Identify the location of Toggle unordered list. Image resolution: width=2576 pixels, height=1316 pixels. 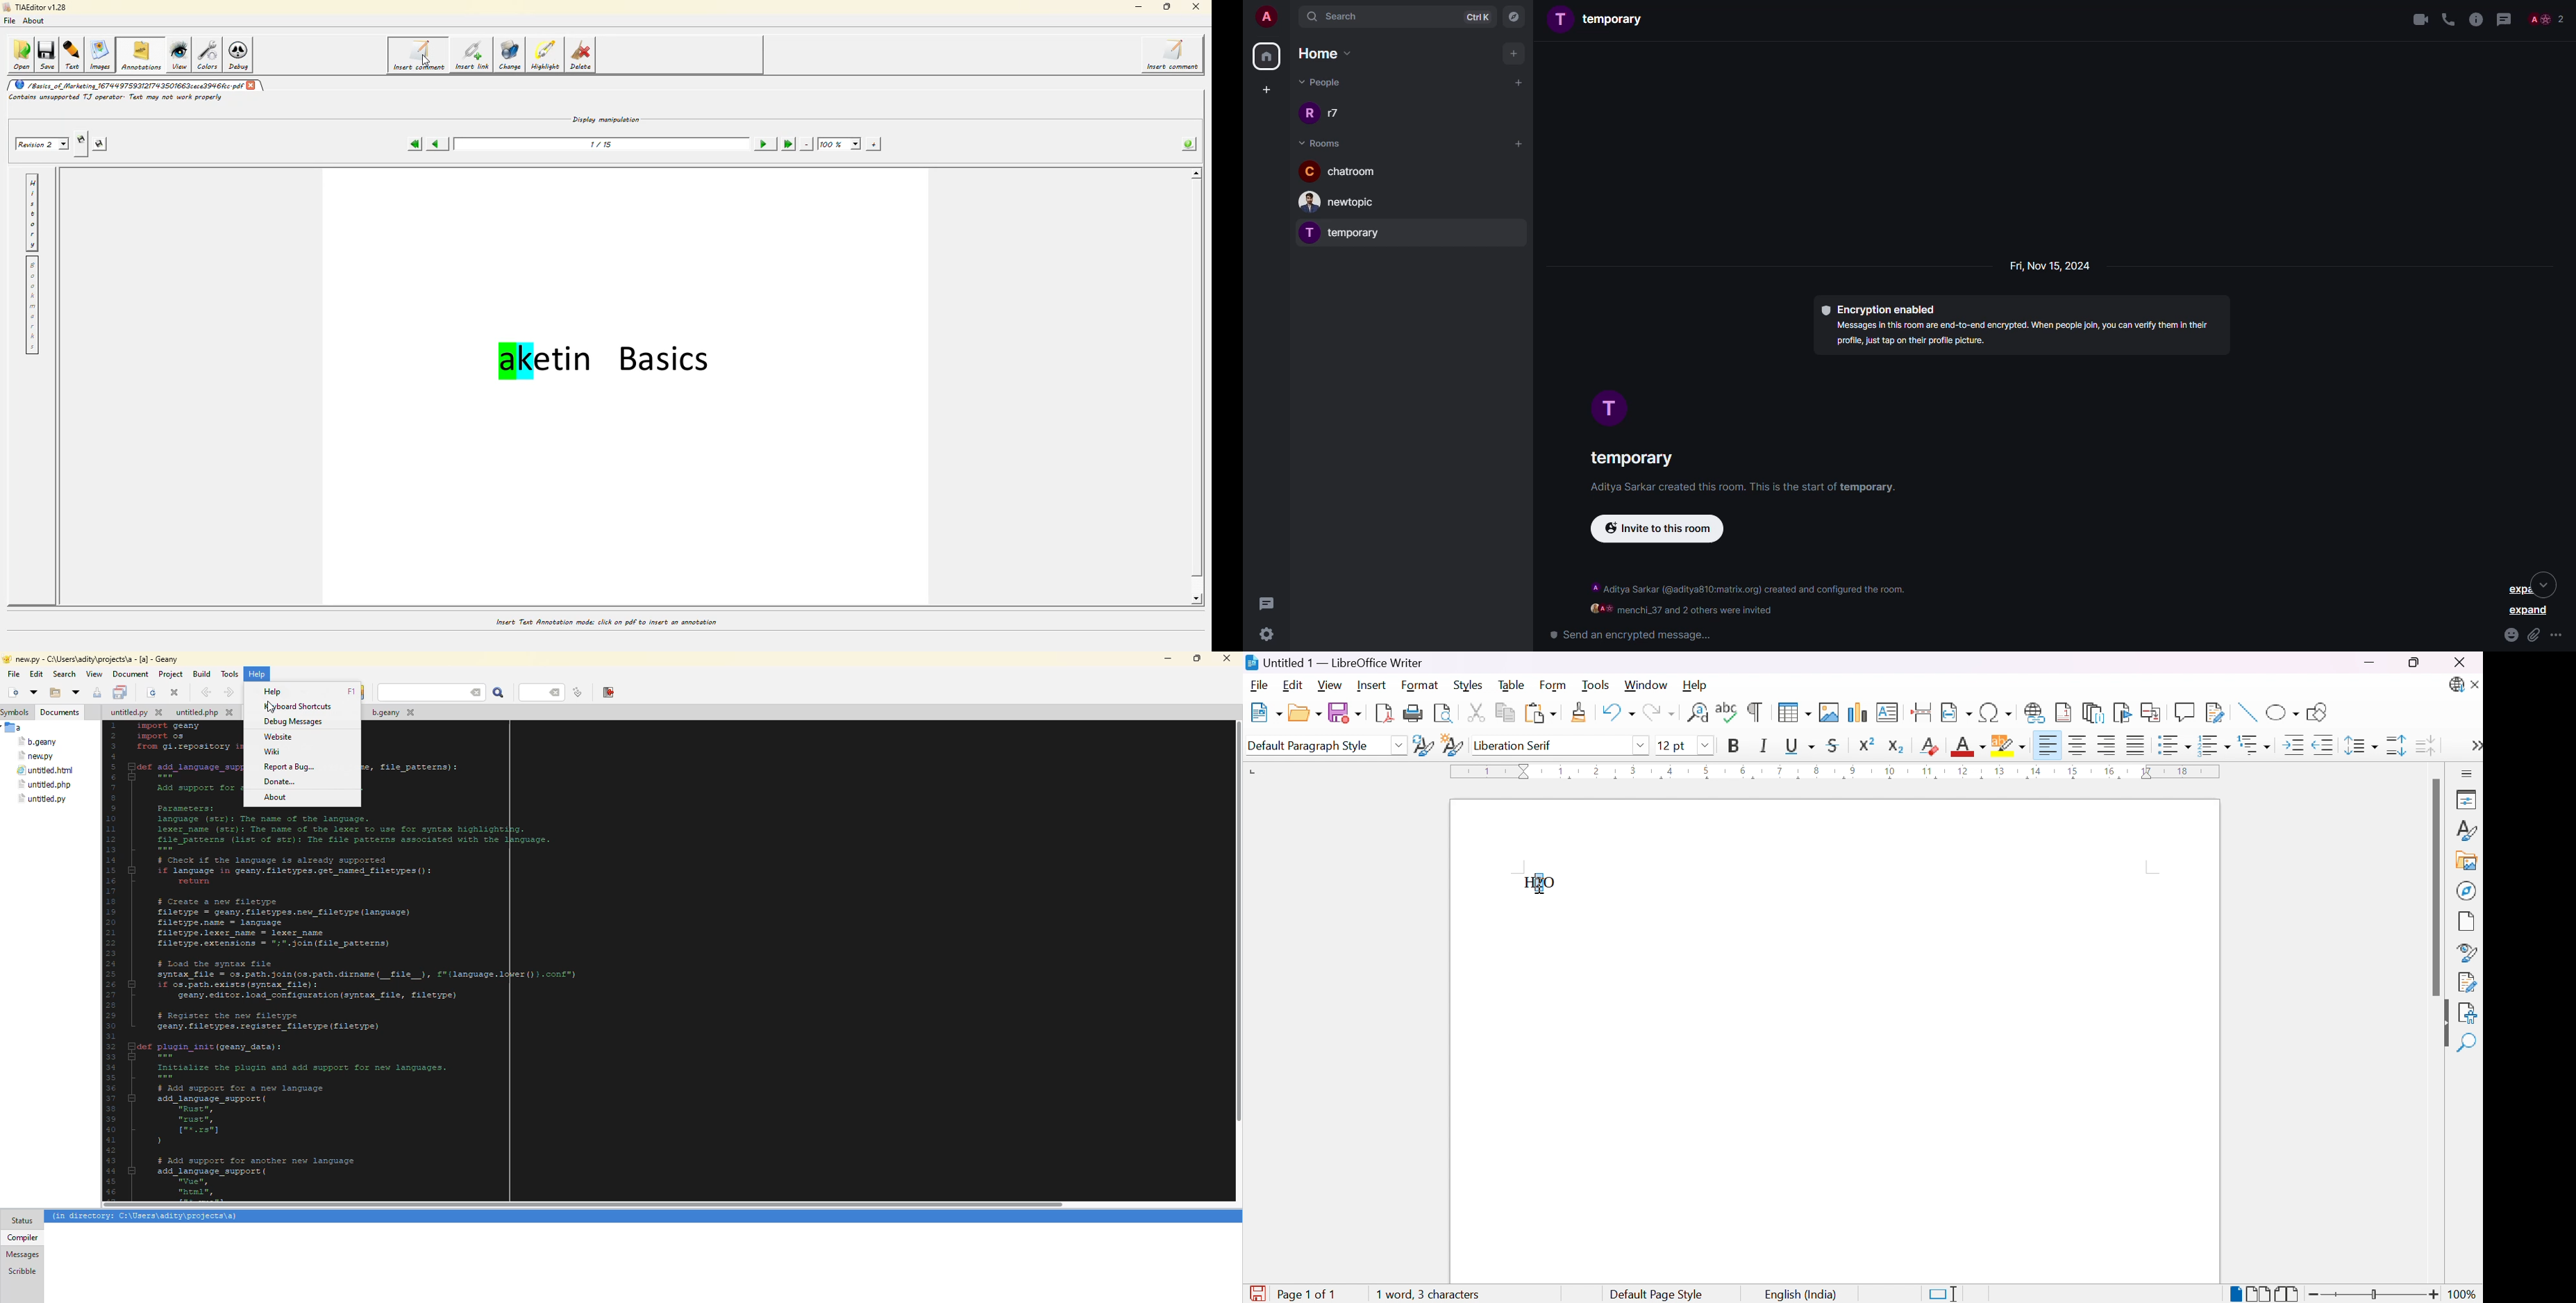
(2176, 747).